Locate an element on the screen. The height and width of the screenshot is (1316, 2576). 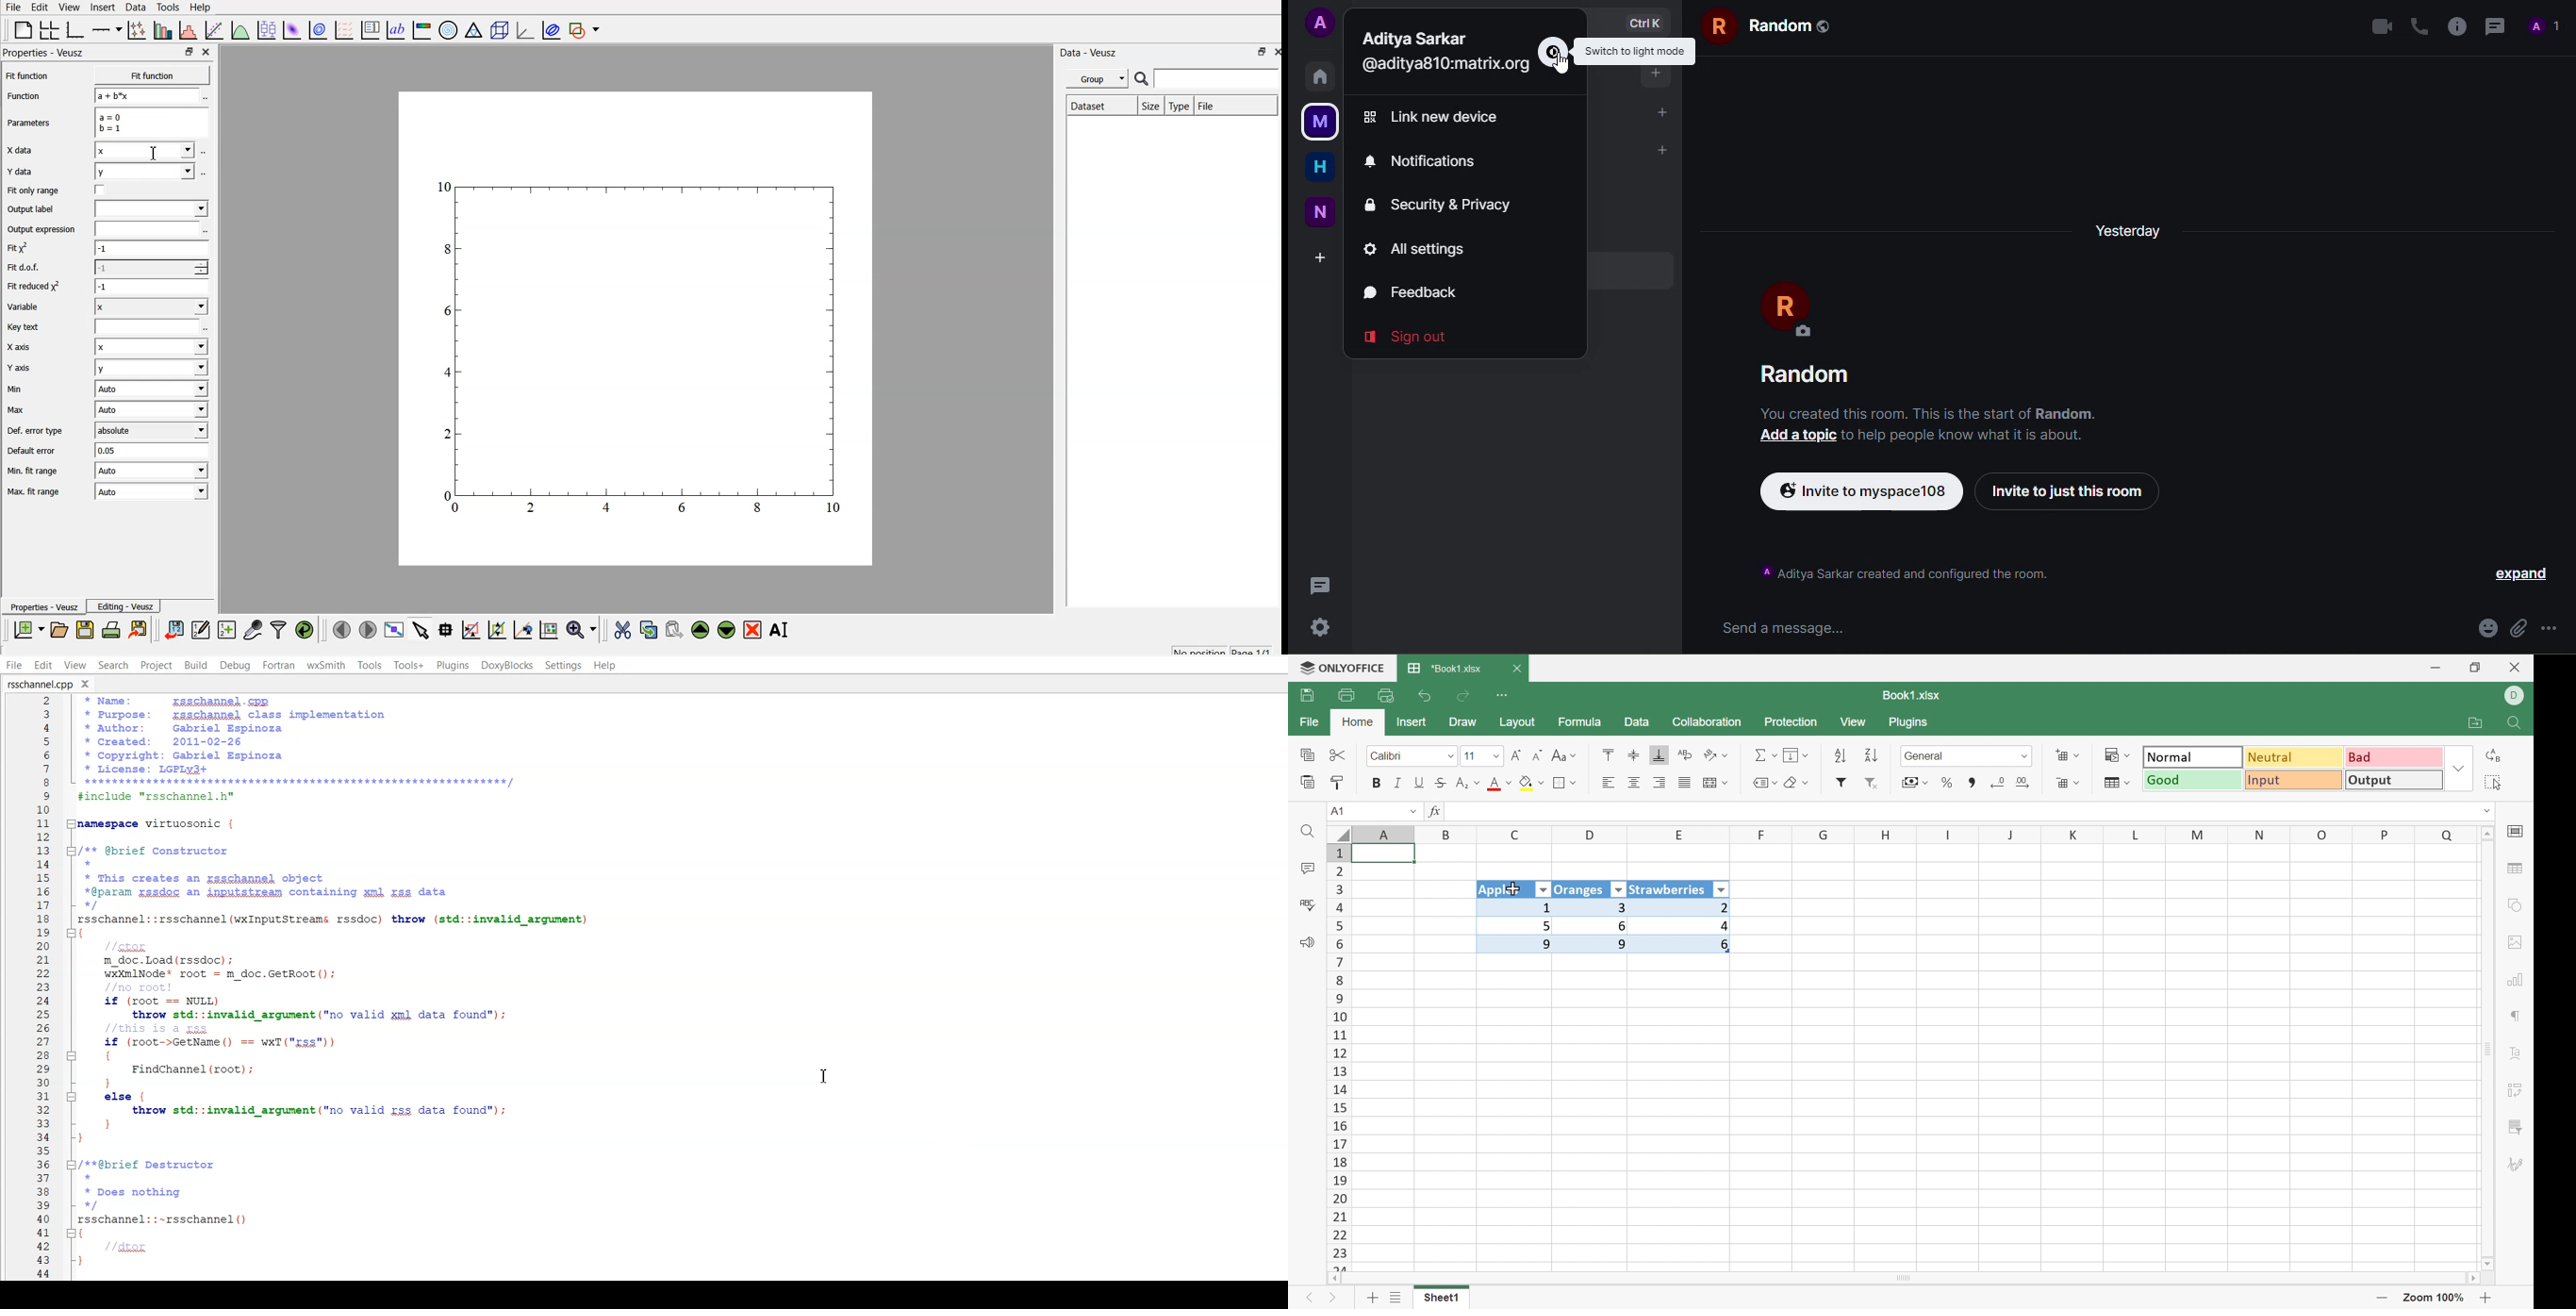
Select all is located at coordinates (1339, 832).